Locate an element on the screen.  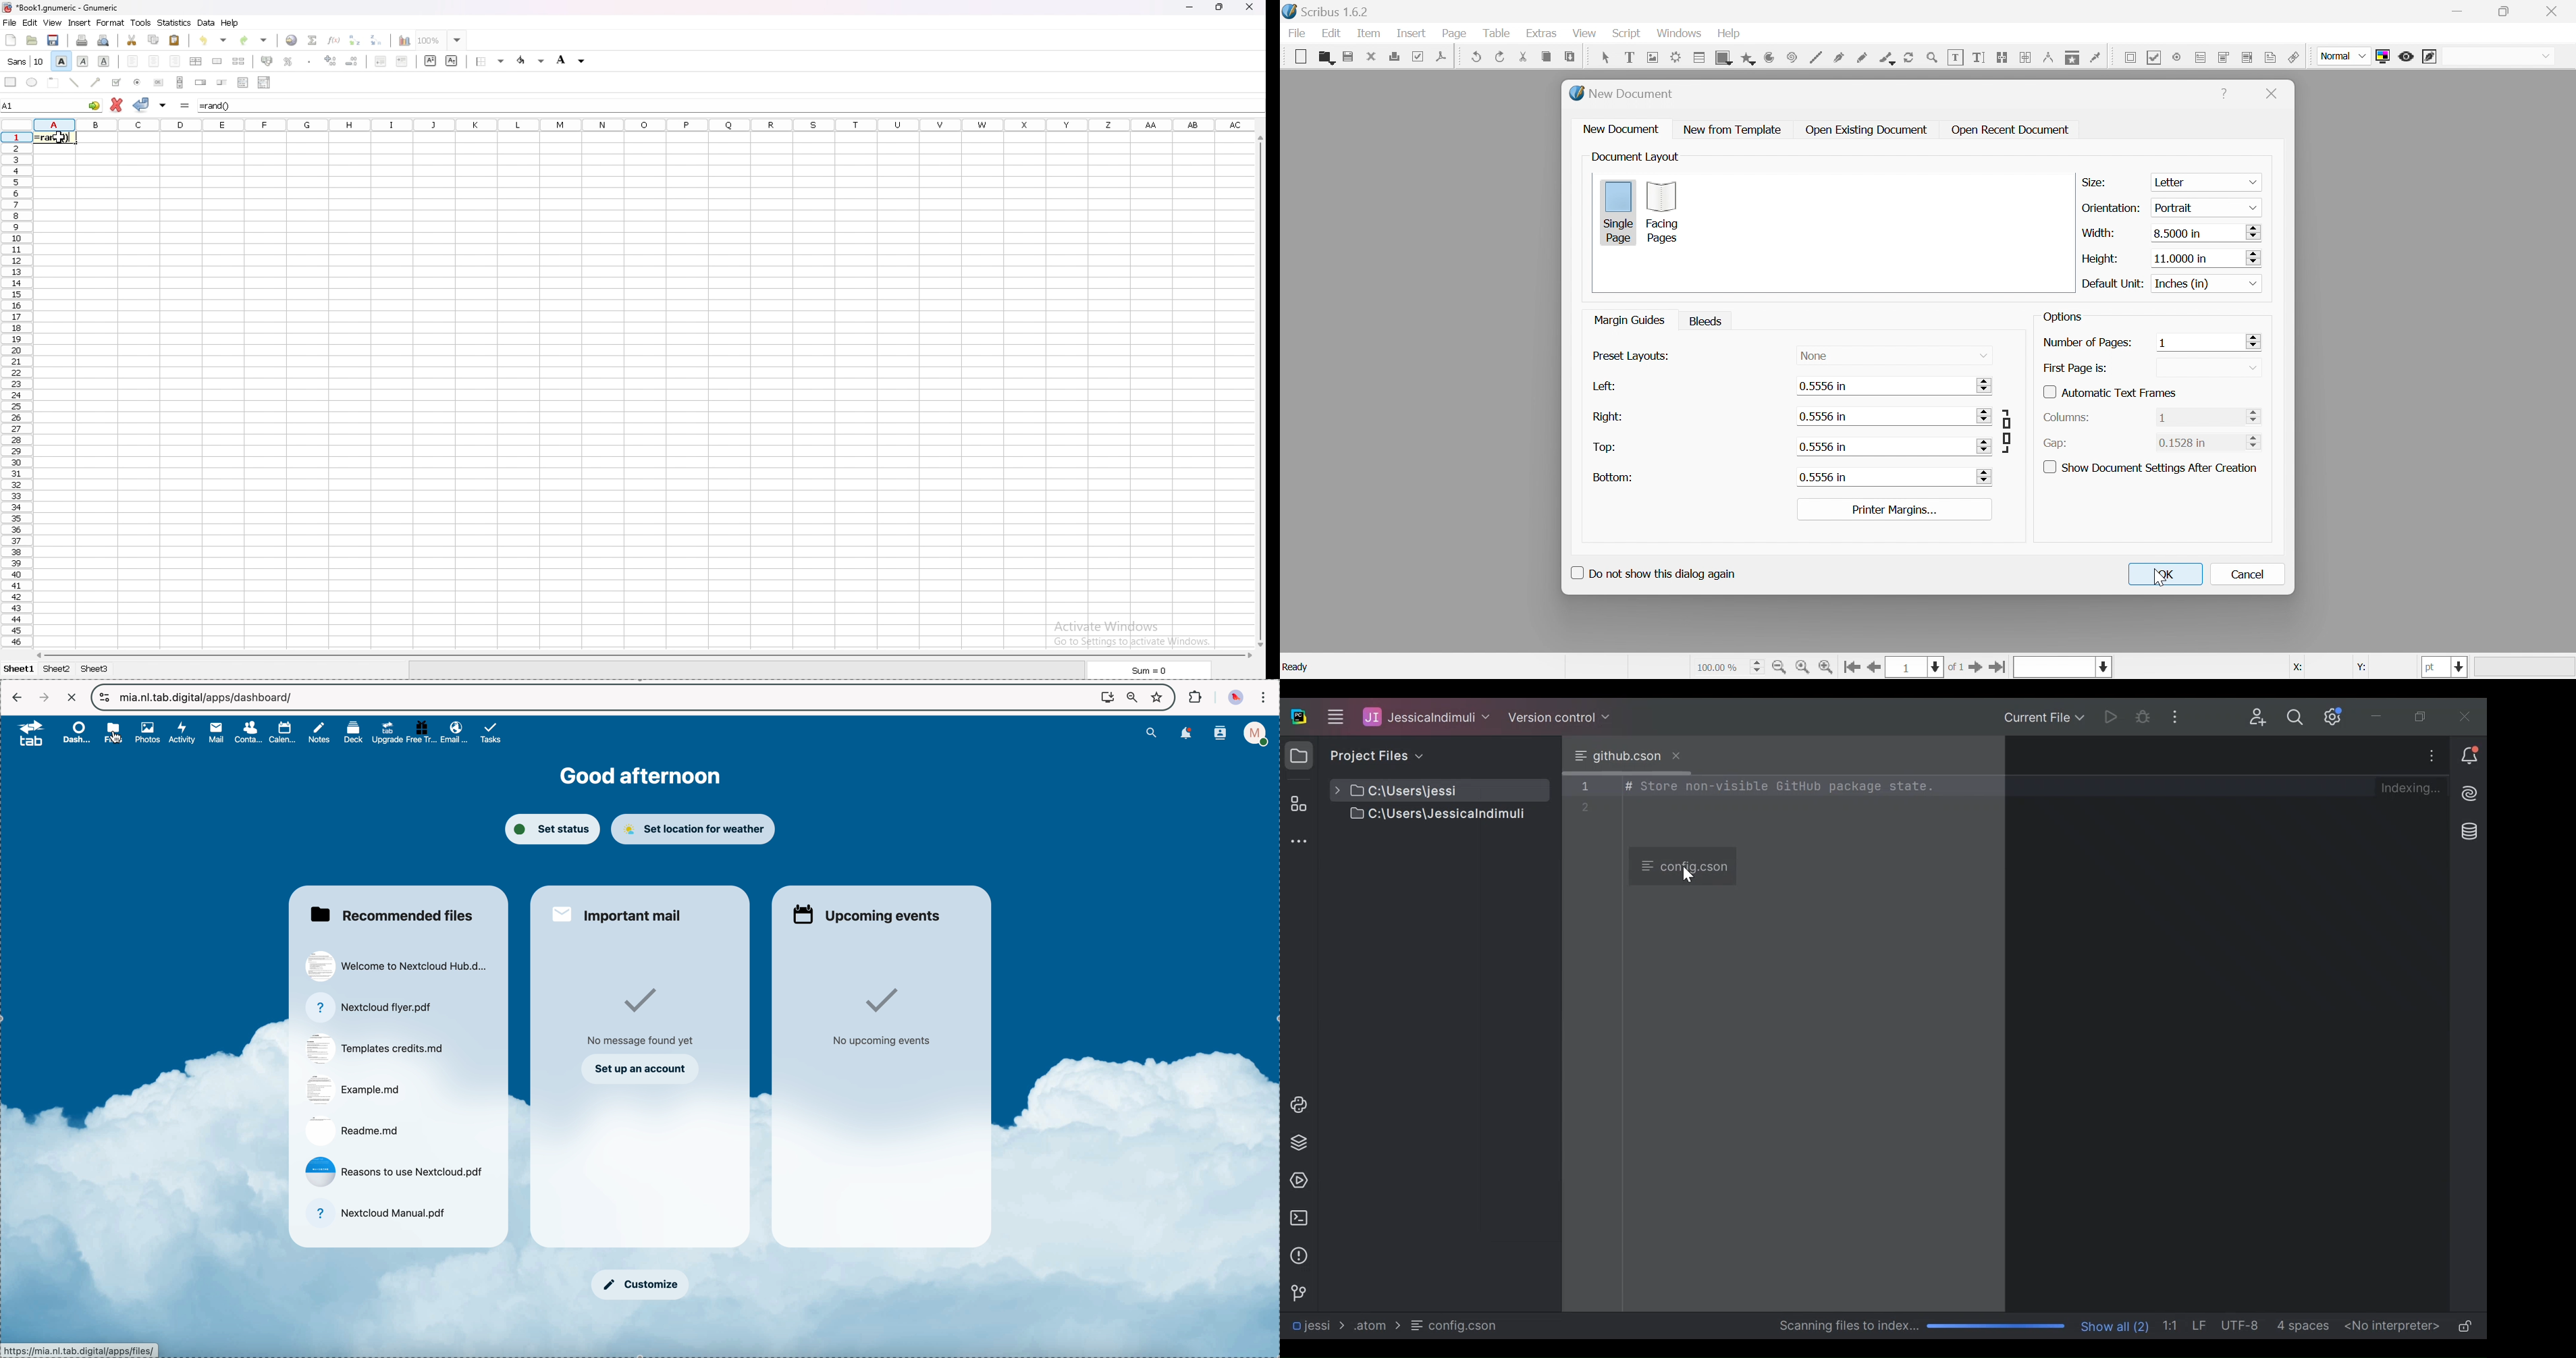
deck is located at coordinates (356, 732).